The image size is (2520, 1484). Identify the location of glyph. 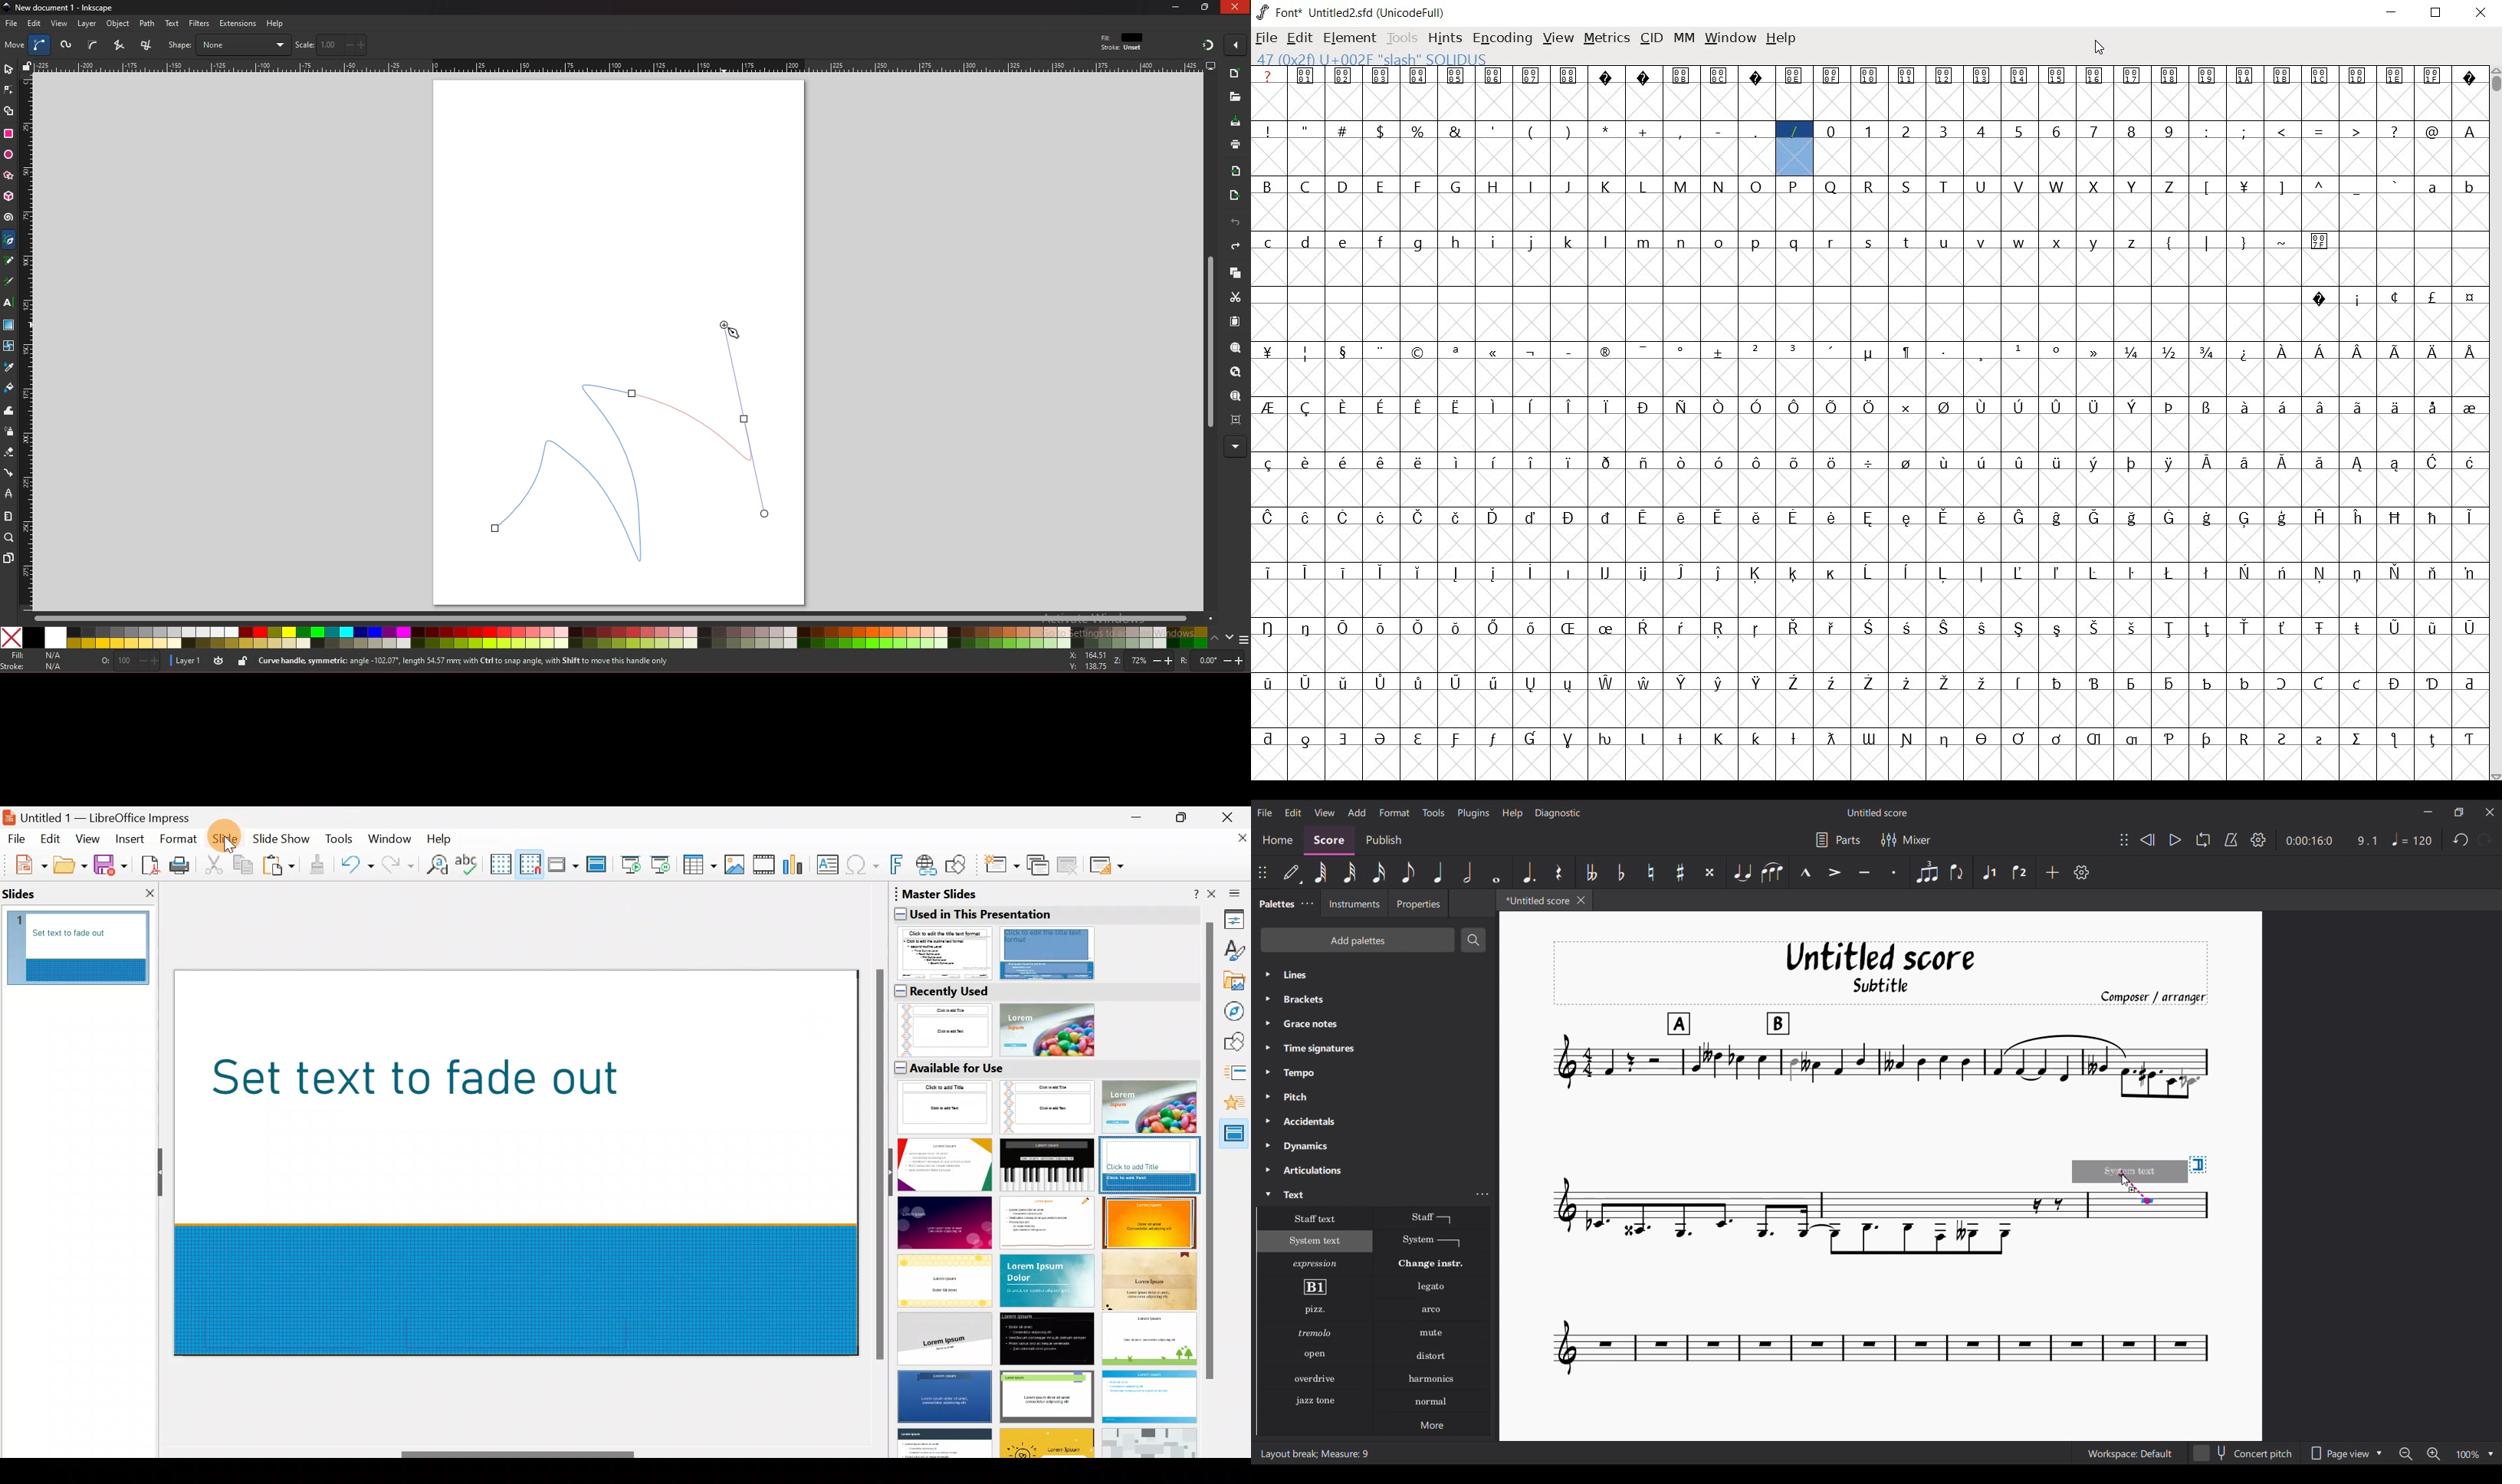
(1906, 408).